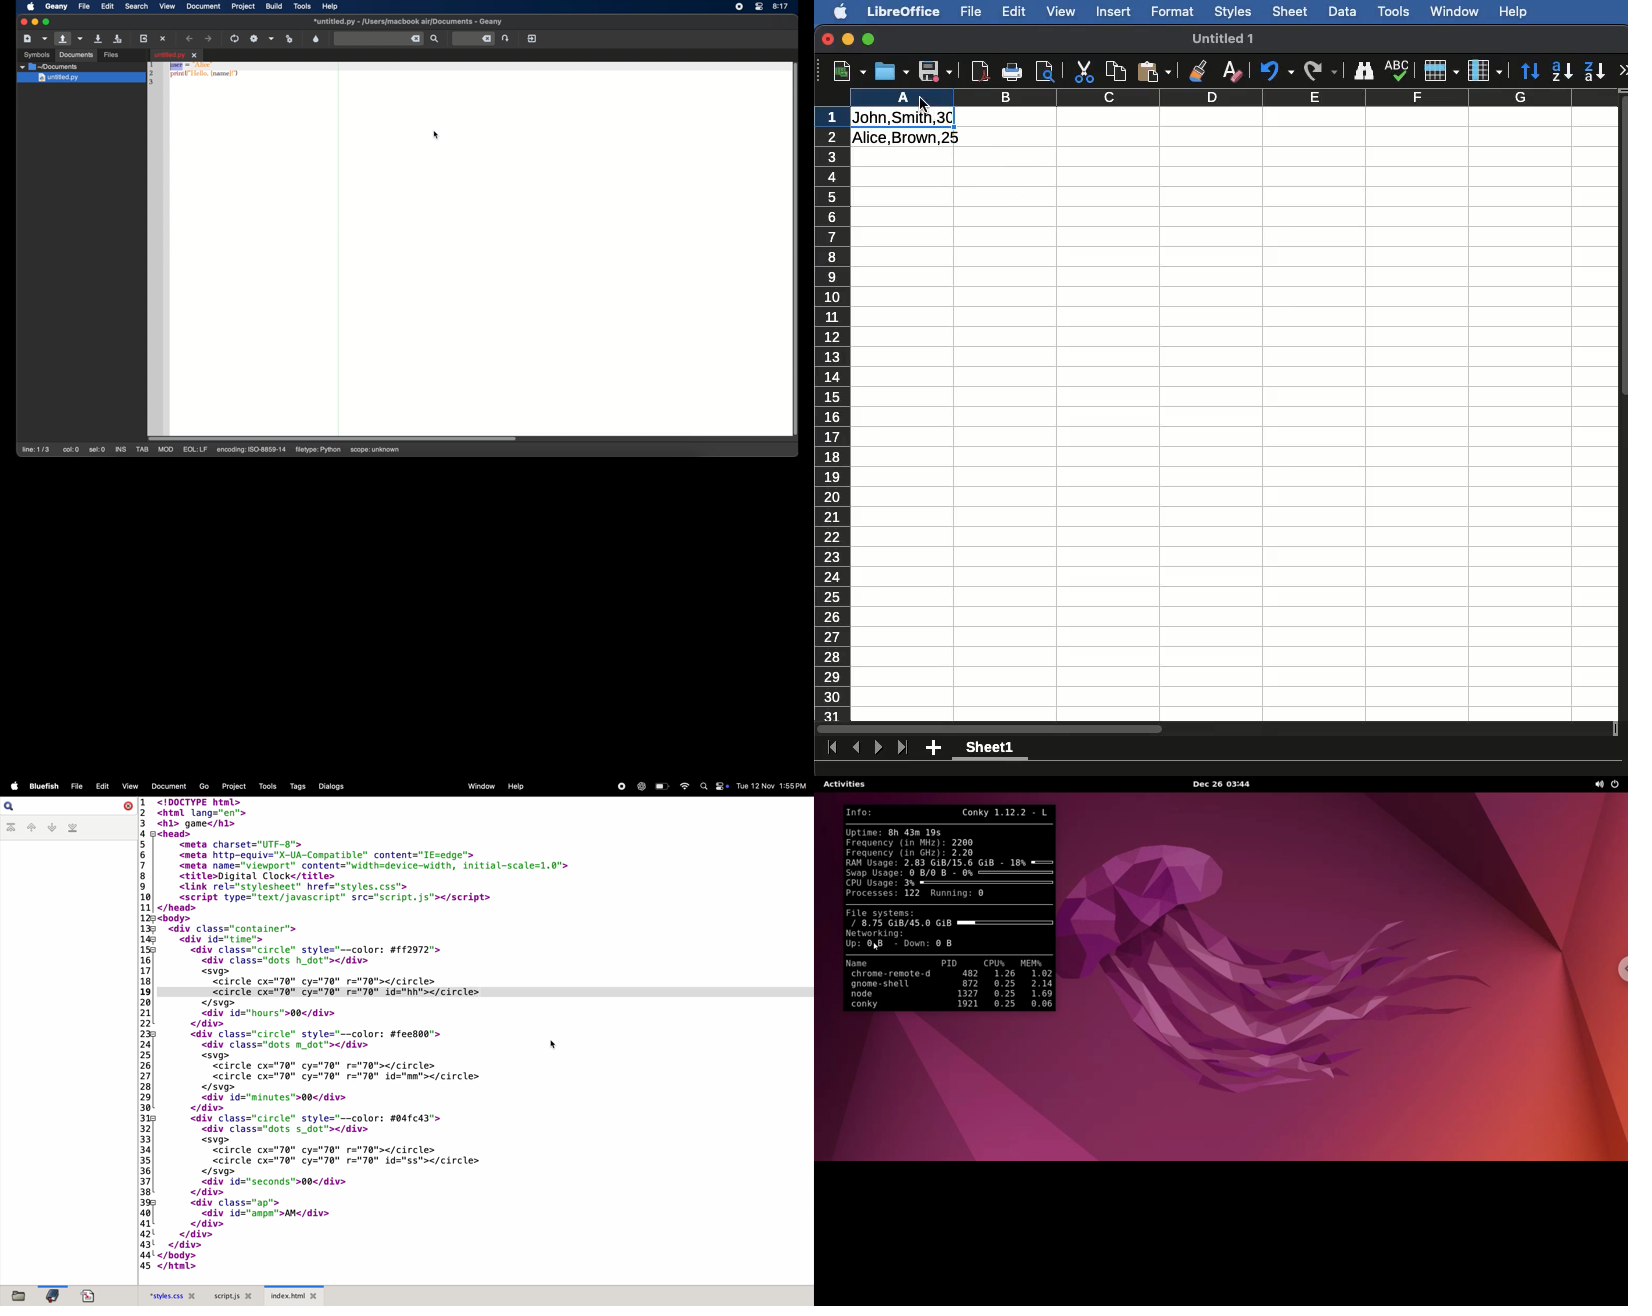 The image size is (1652, 1316). I want to click on Clone formatting, so click(1199, 73).